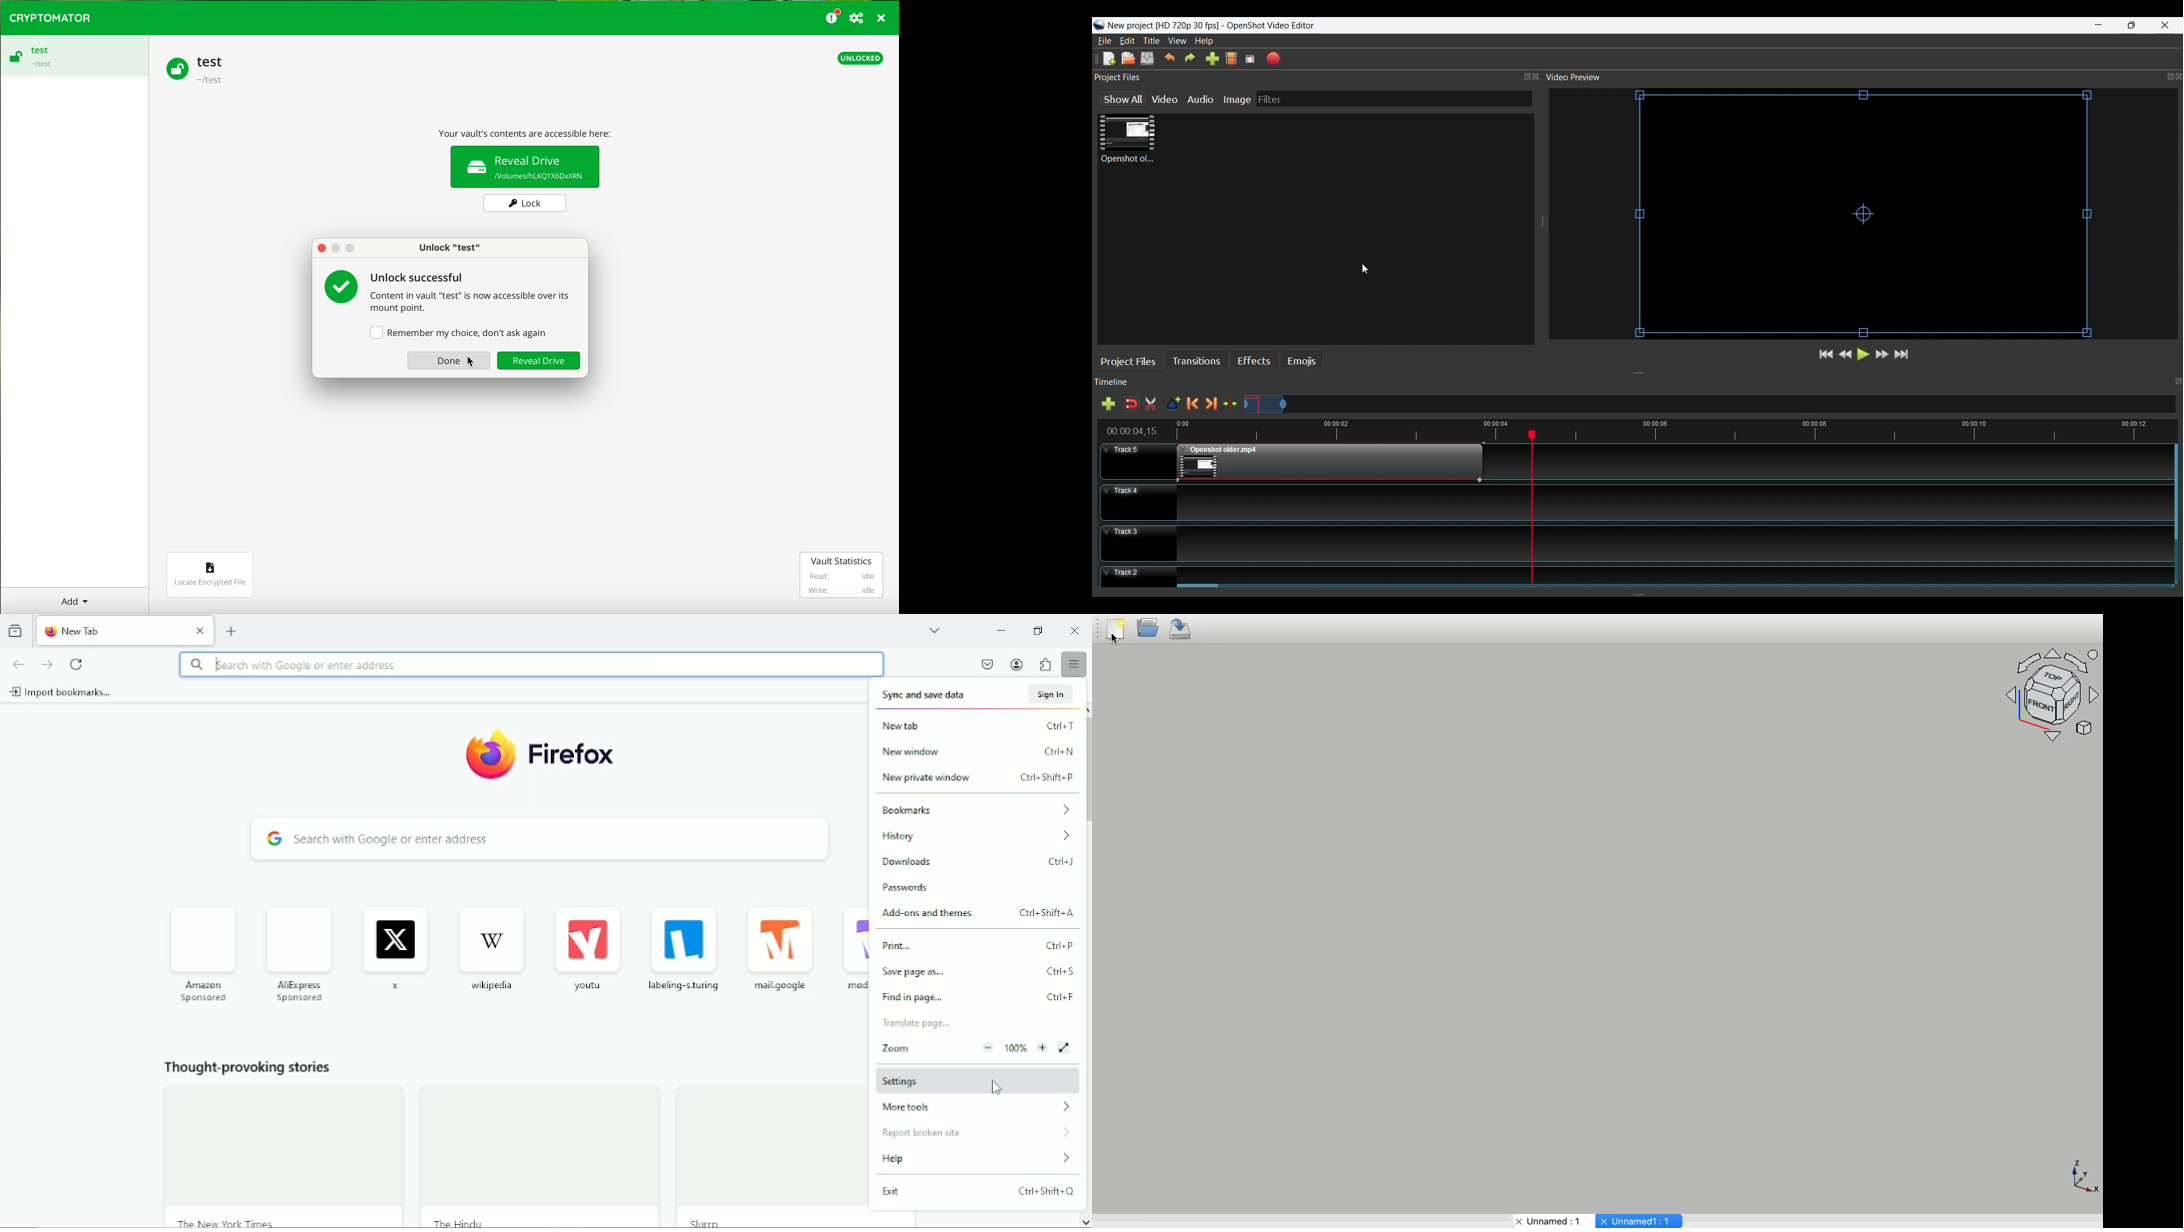 This screenshot has width=2184, height=1232. What do you see at coordinates (980, 808) in the screenshot?
I see `Bookmarks` at bounding box center [980, 808].